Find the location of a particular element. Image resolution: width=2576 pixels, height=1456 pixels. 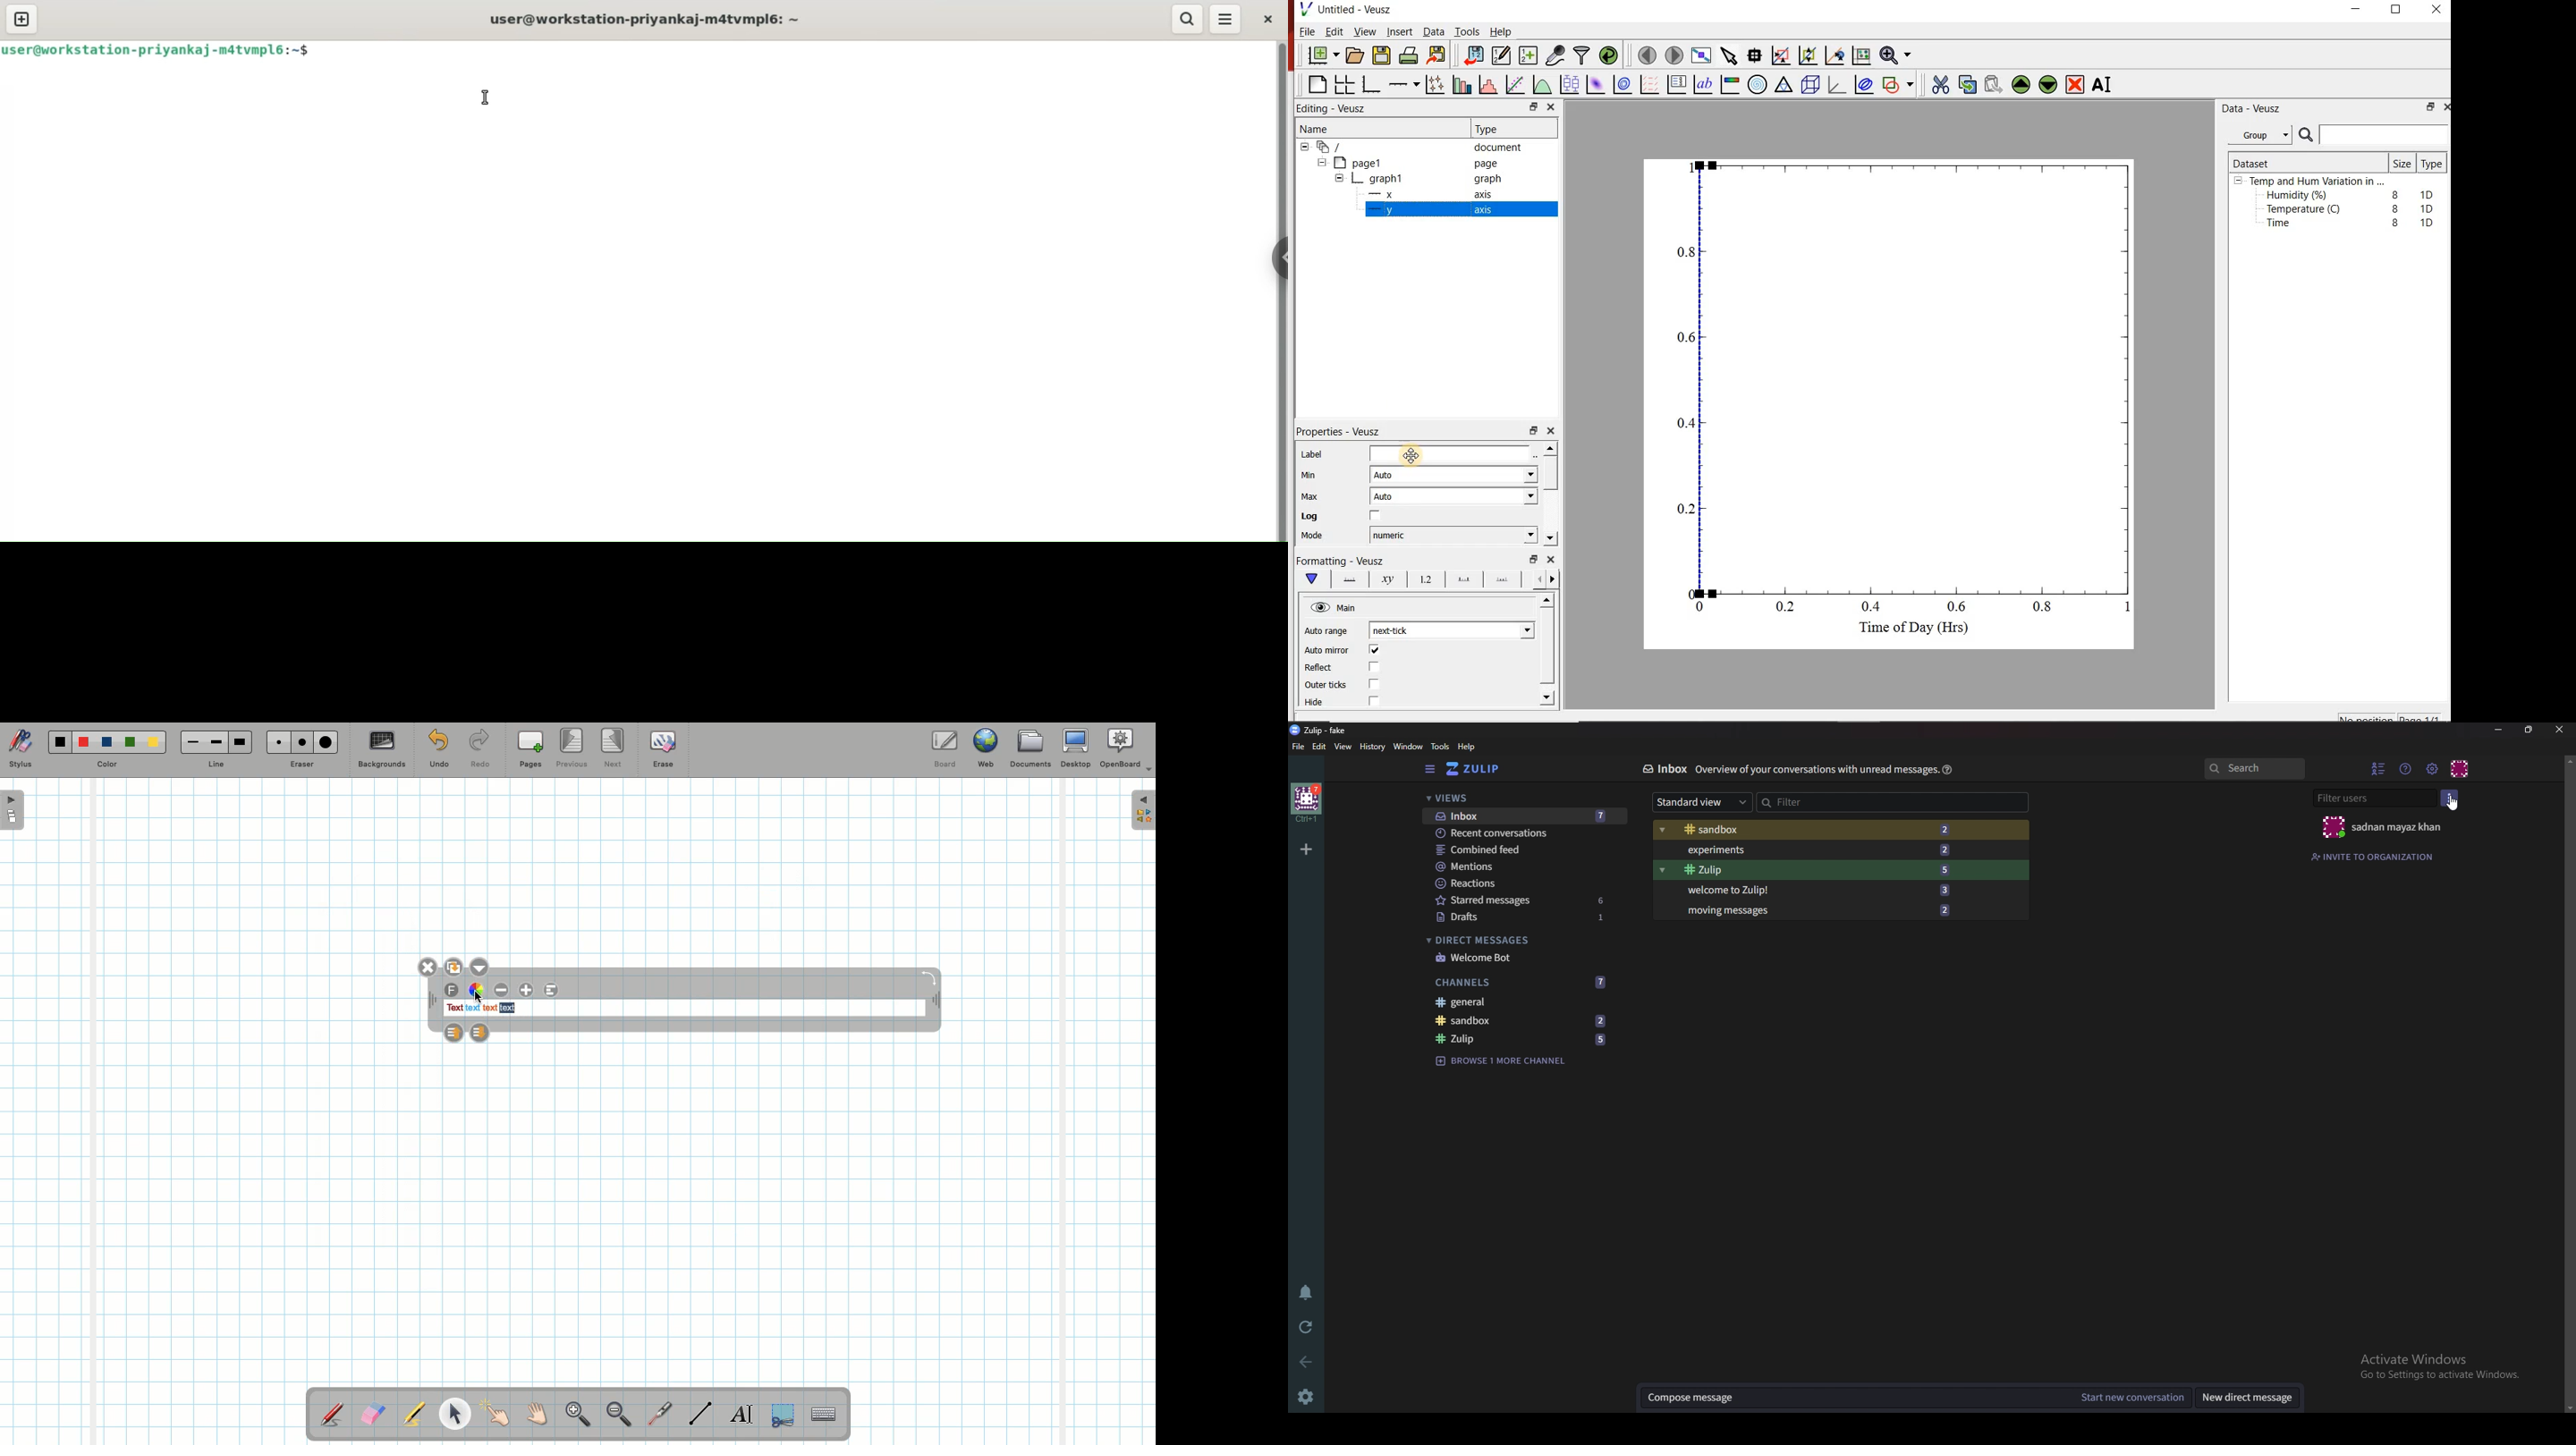

plot a function is located at coordinates (1543, 87).